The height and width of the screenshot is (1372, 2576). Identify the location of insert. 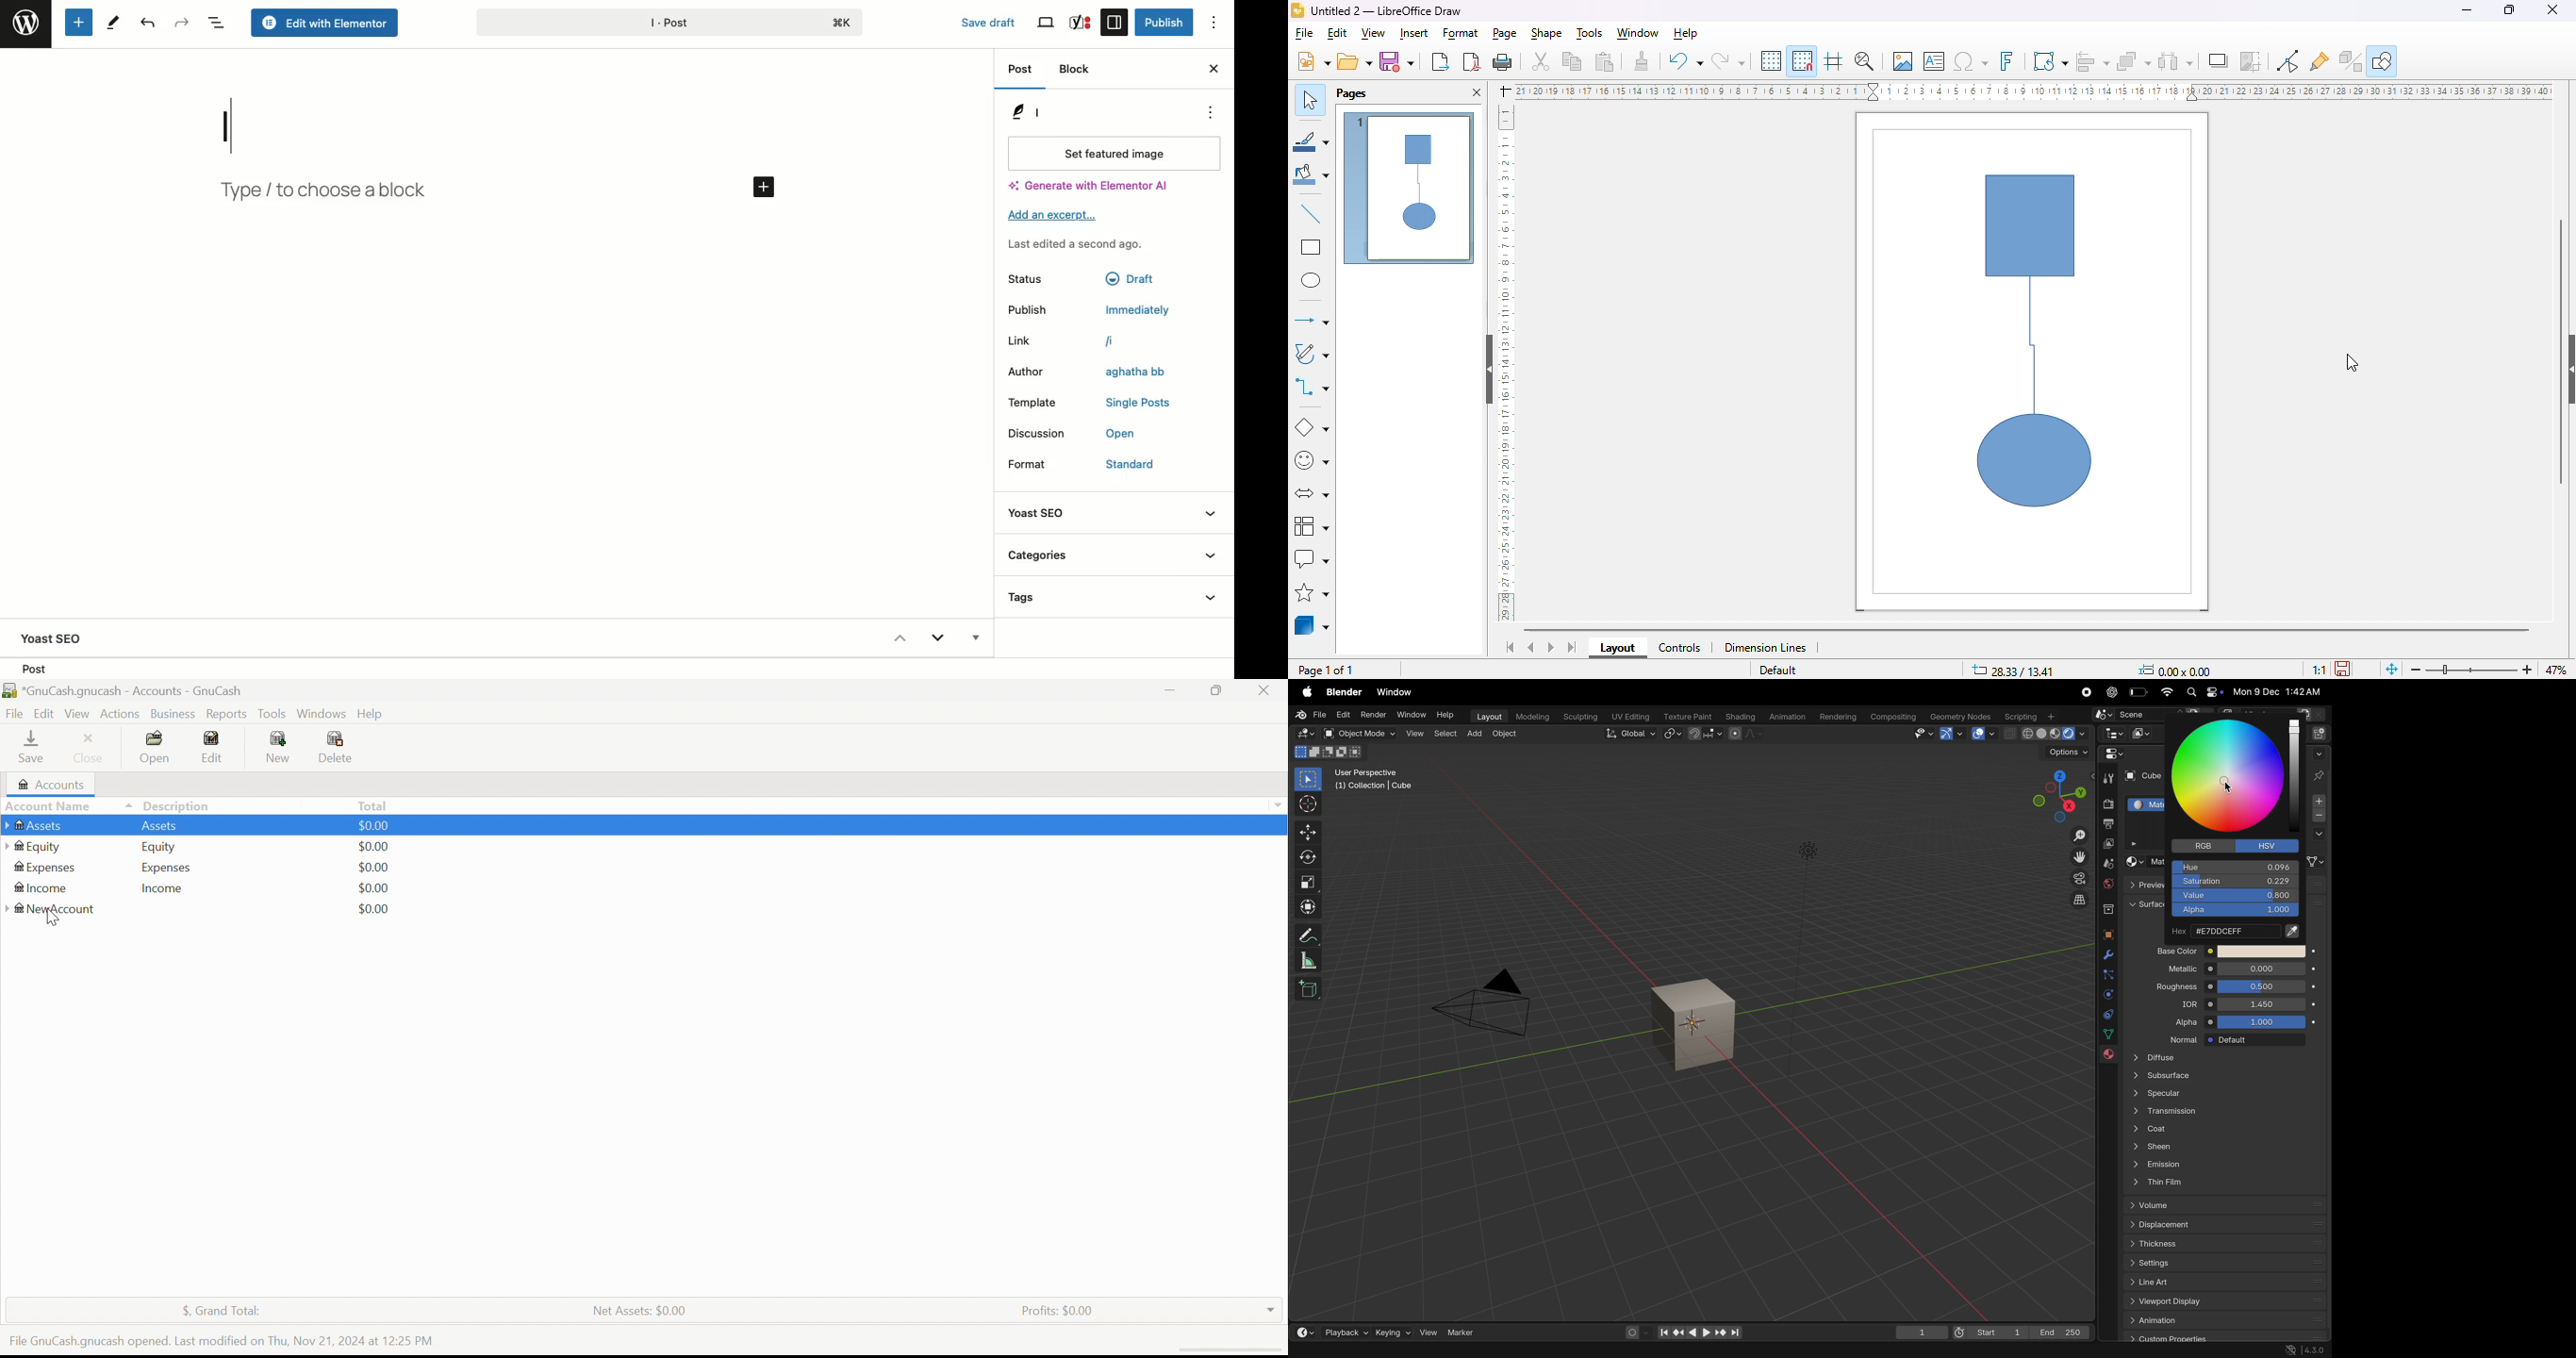
(1413, 33).